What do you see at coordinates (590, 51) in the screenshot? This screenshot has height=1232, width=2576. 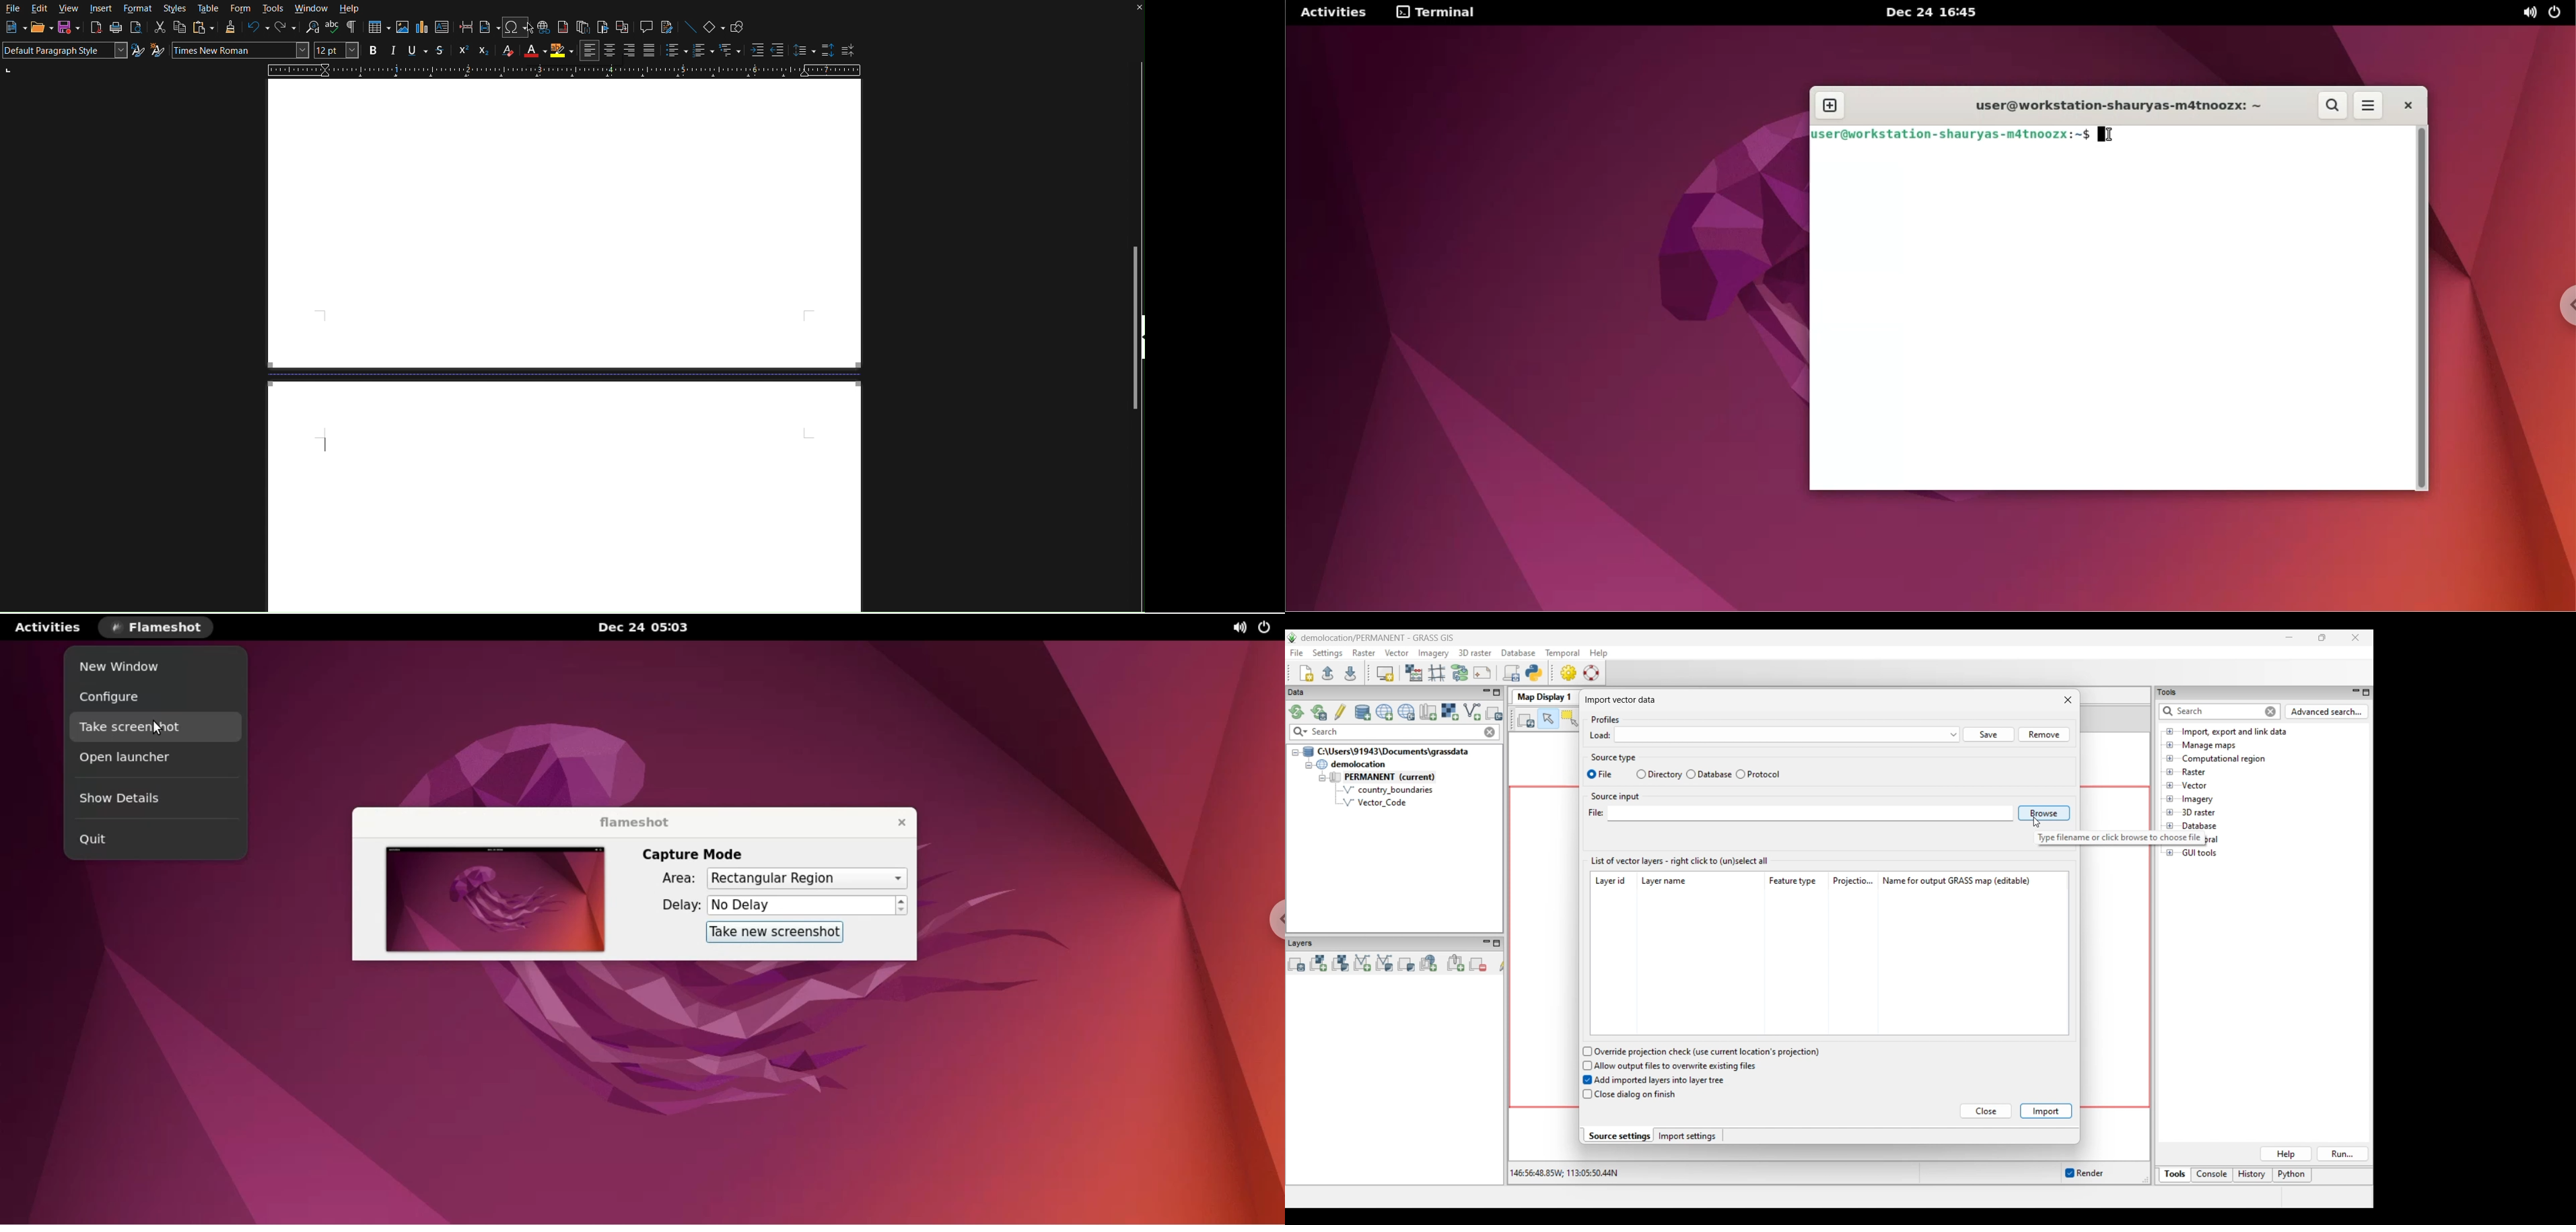 I see `Align Left` at bounding box center [590, 51].